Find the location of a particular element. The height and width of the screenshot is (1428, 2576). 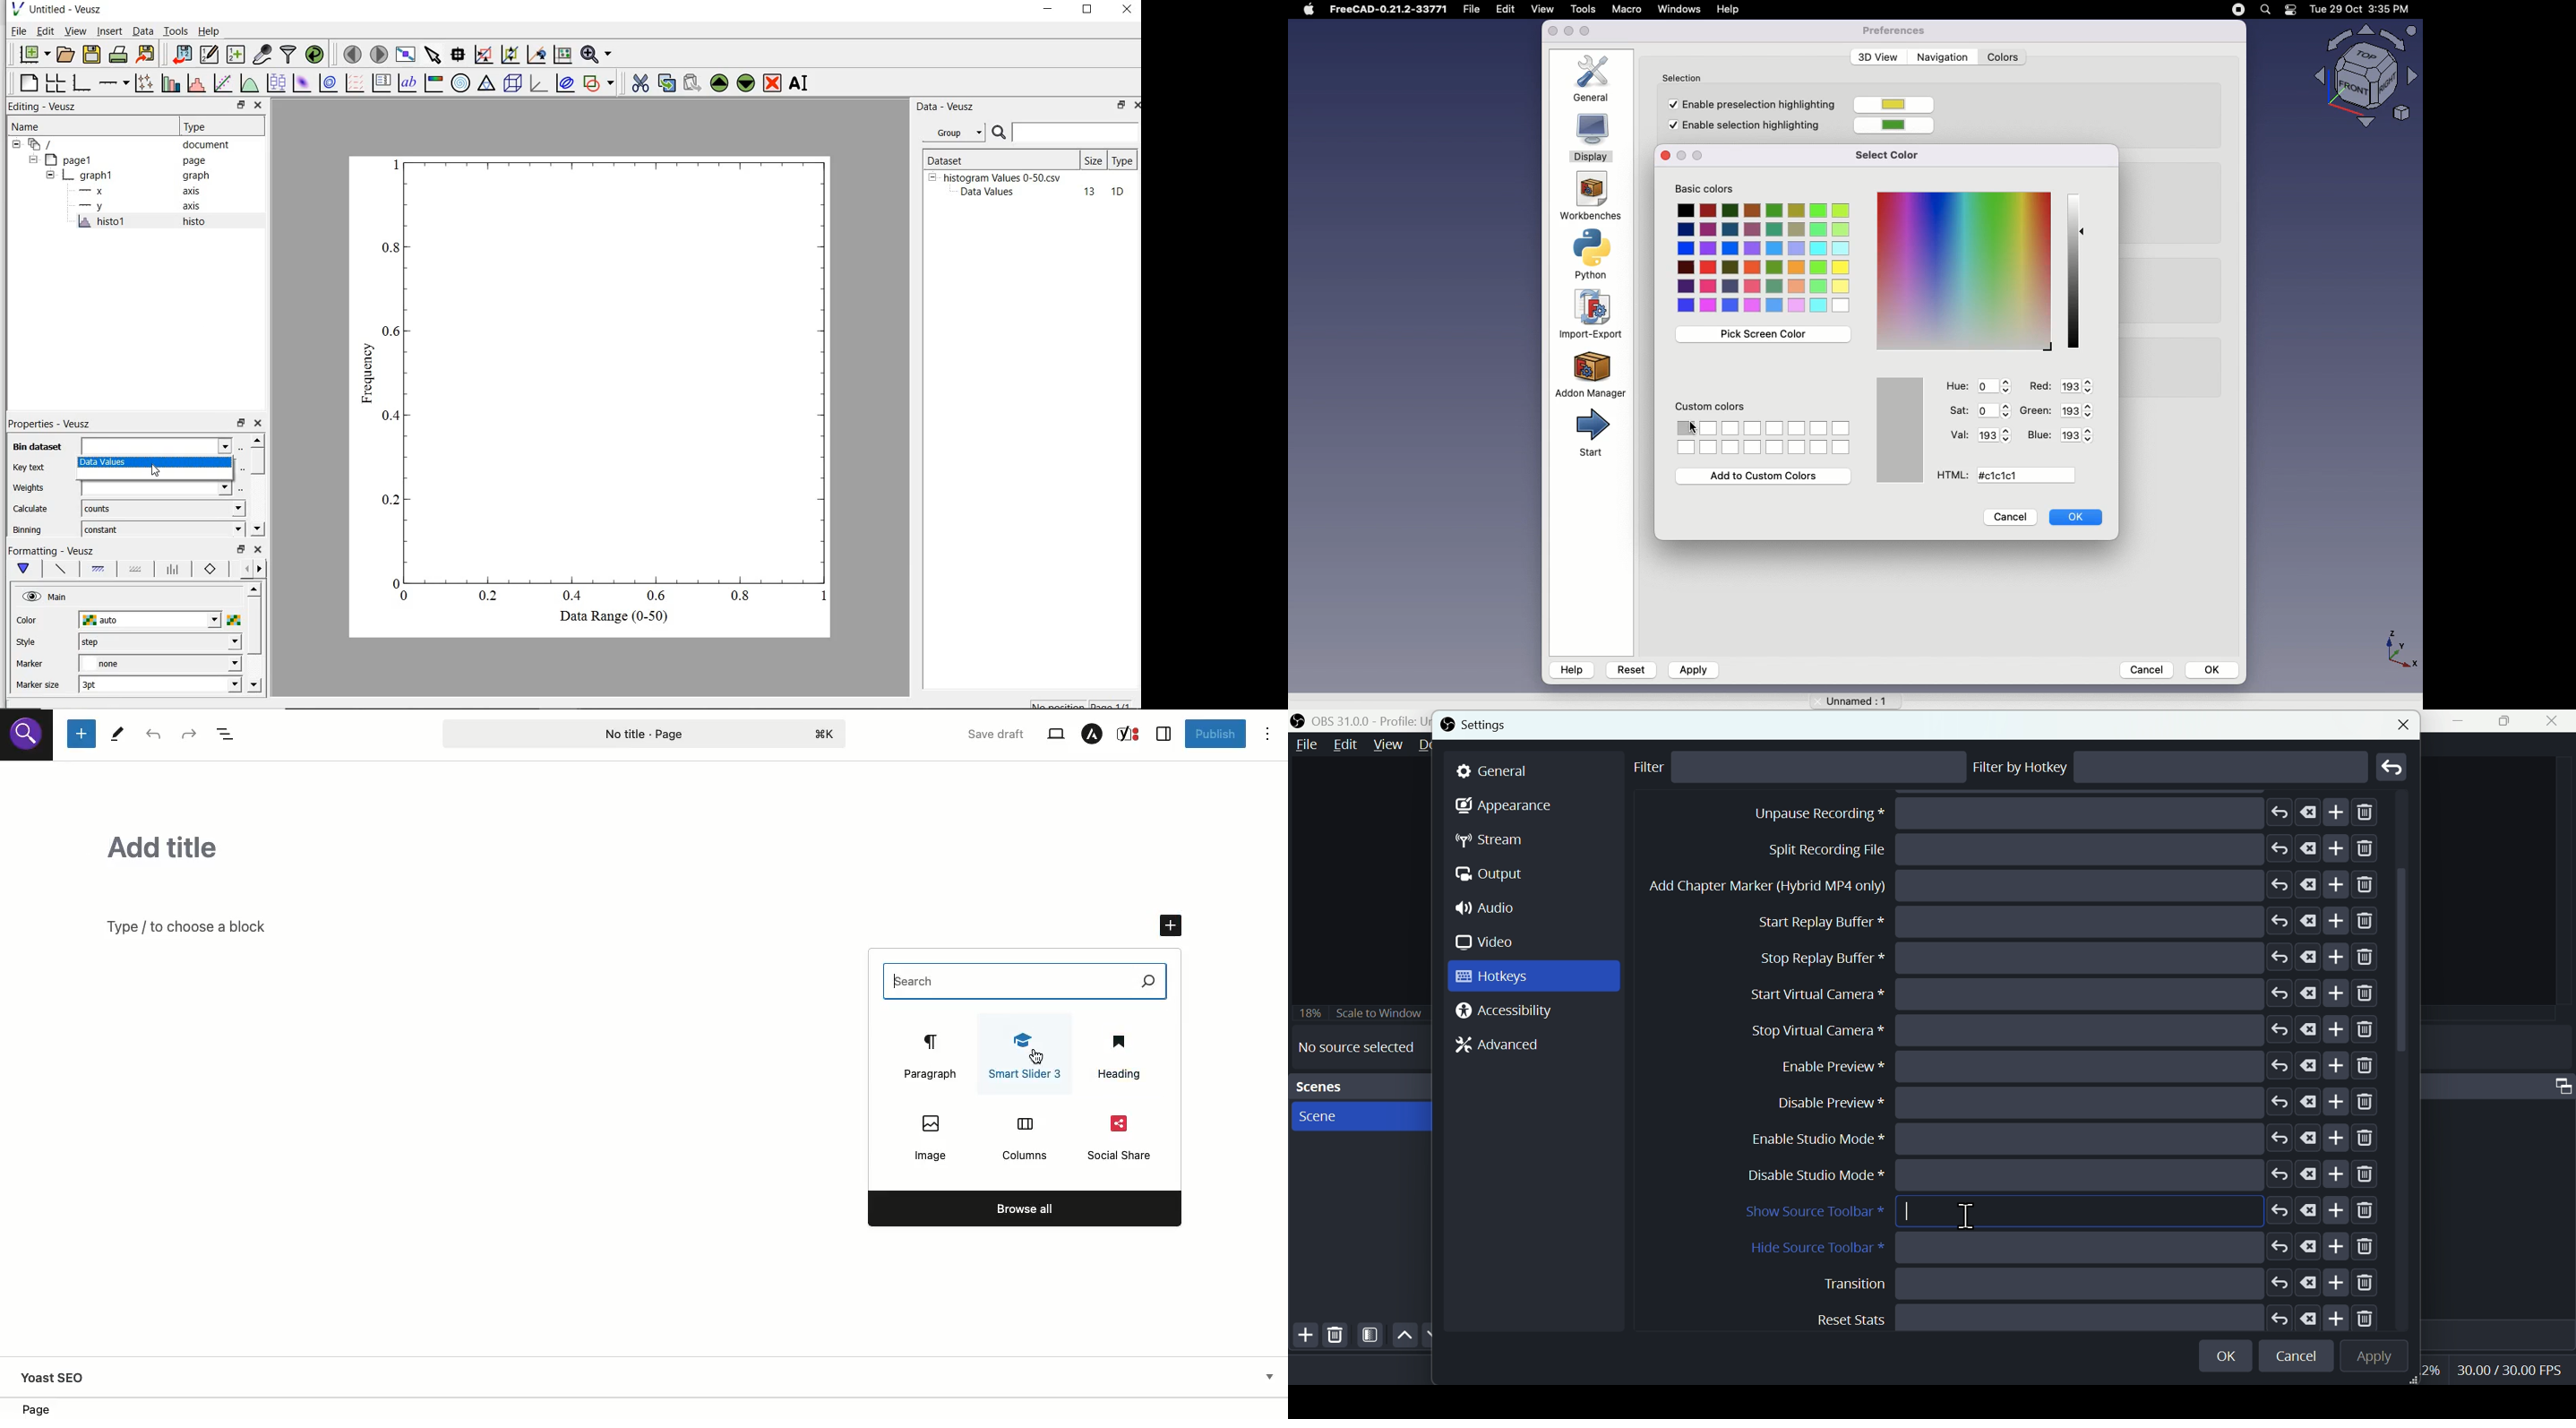

Columns  is located at coordinates (1024, 1138).